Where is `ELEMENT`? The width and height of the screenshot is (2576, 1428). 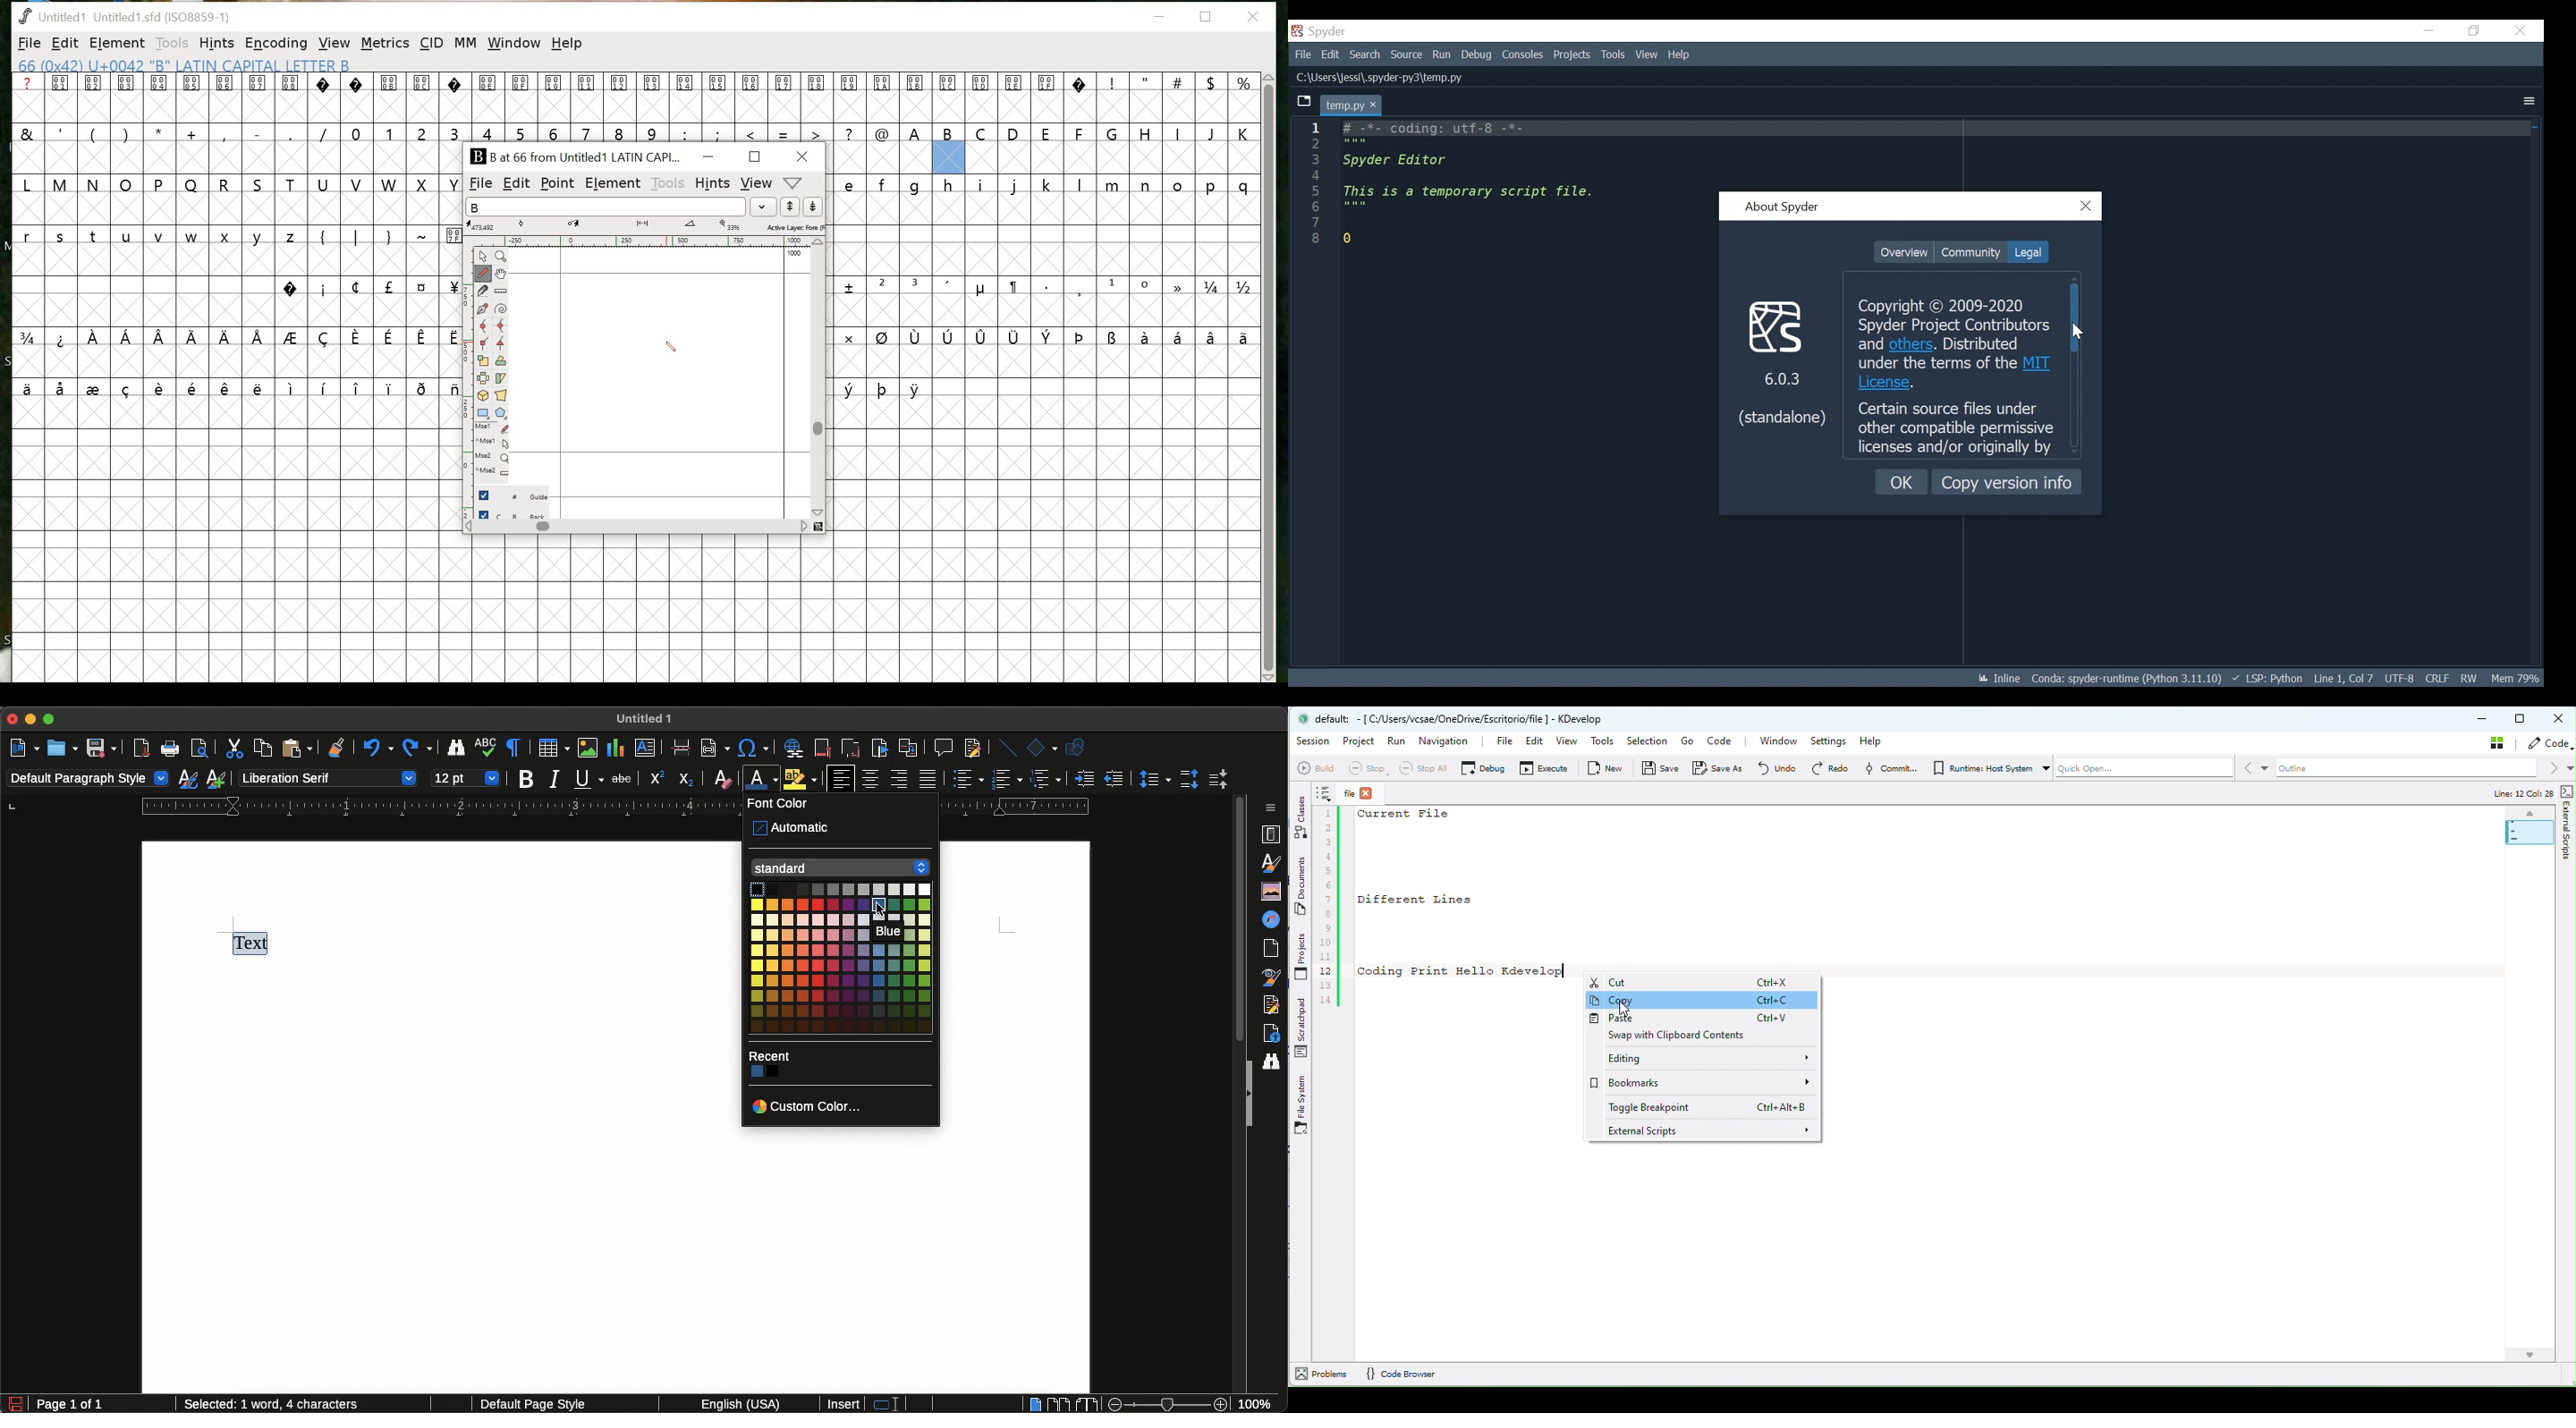
ELEMENT is located at coordinates (612, 184).